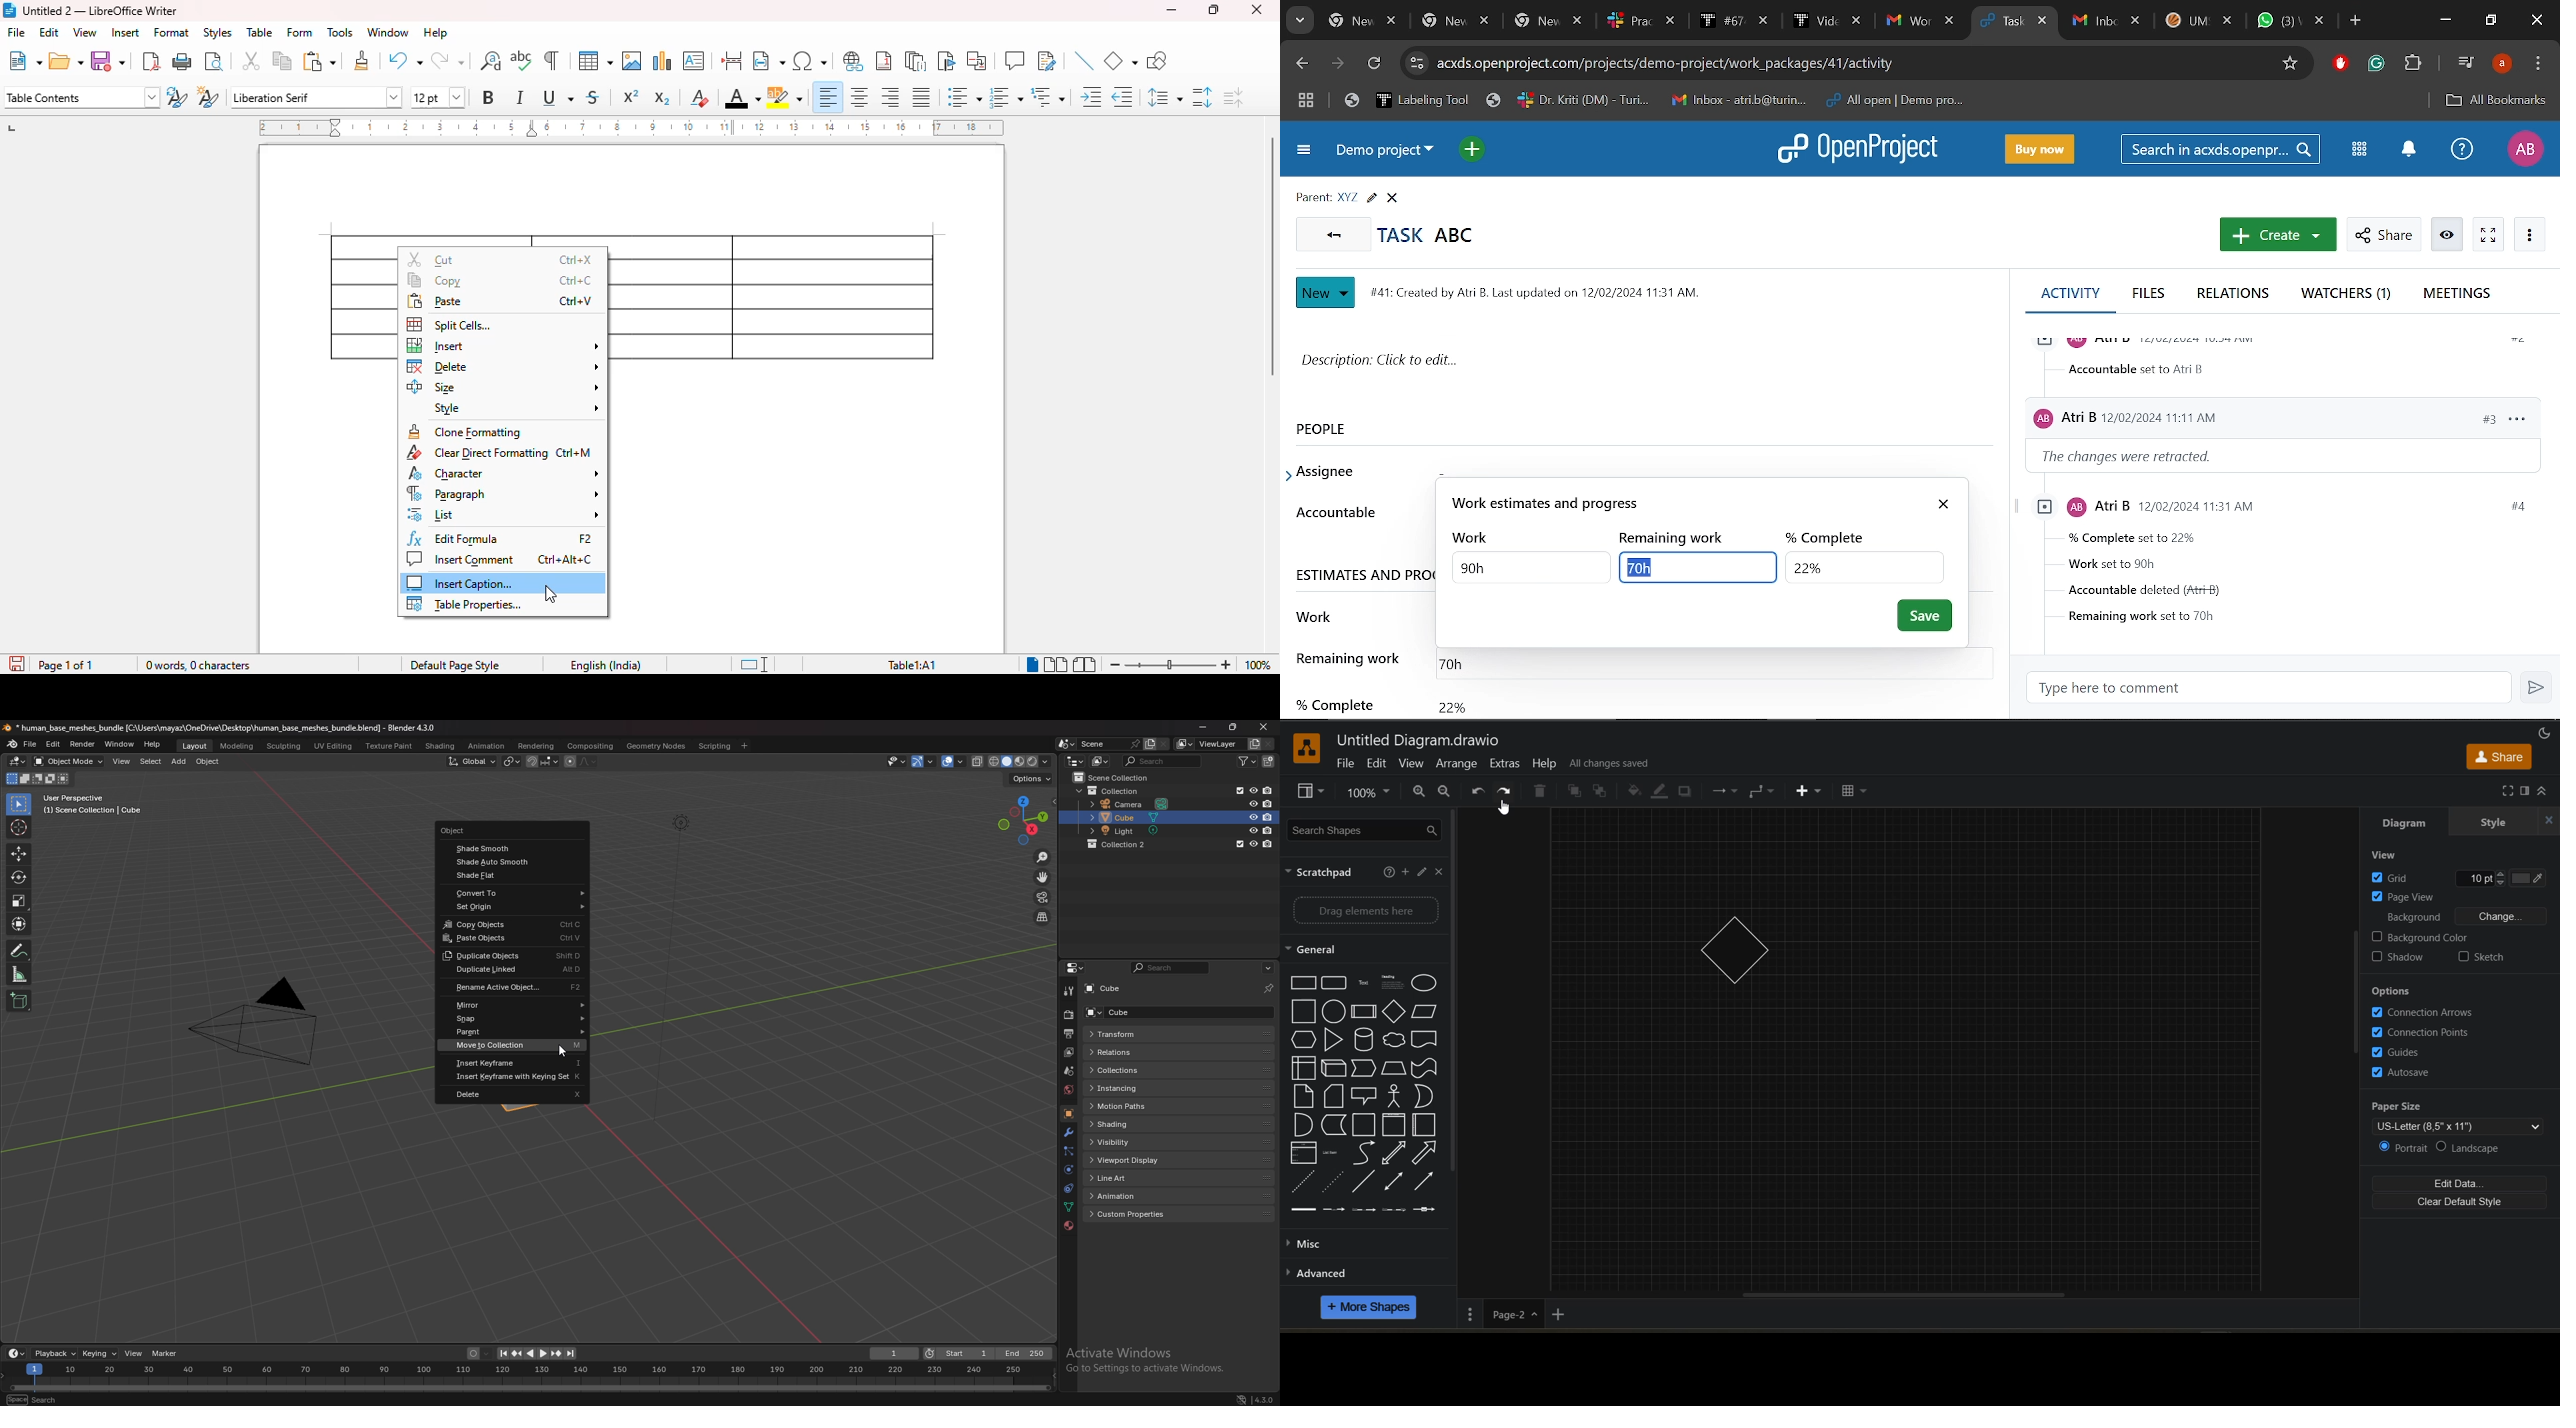  What do you see at coordinates (513, 1093) in the screenshot?
I see `delete` at bounding box center [513, 1093].